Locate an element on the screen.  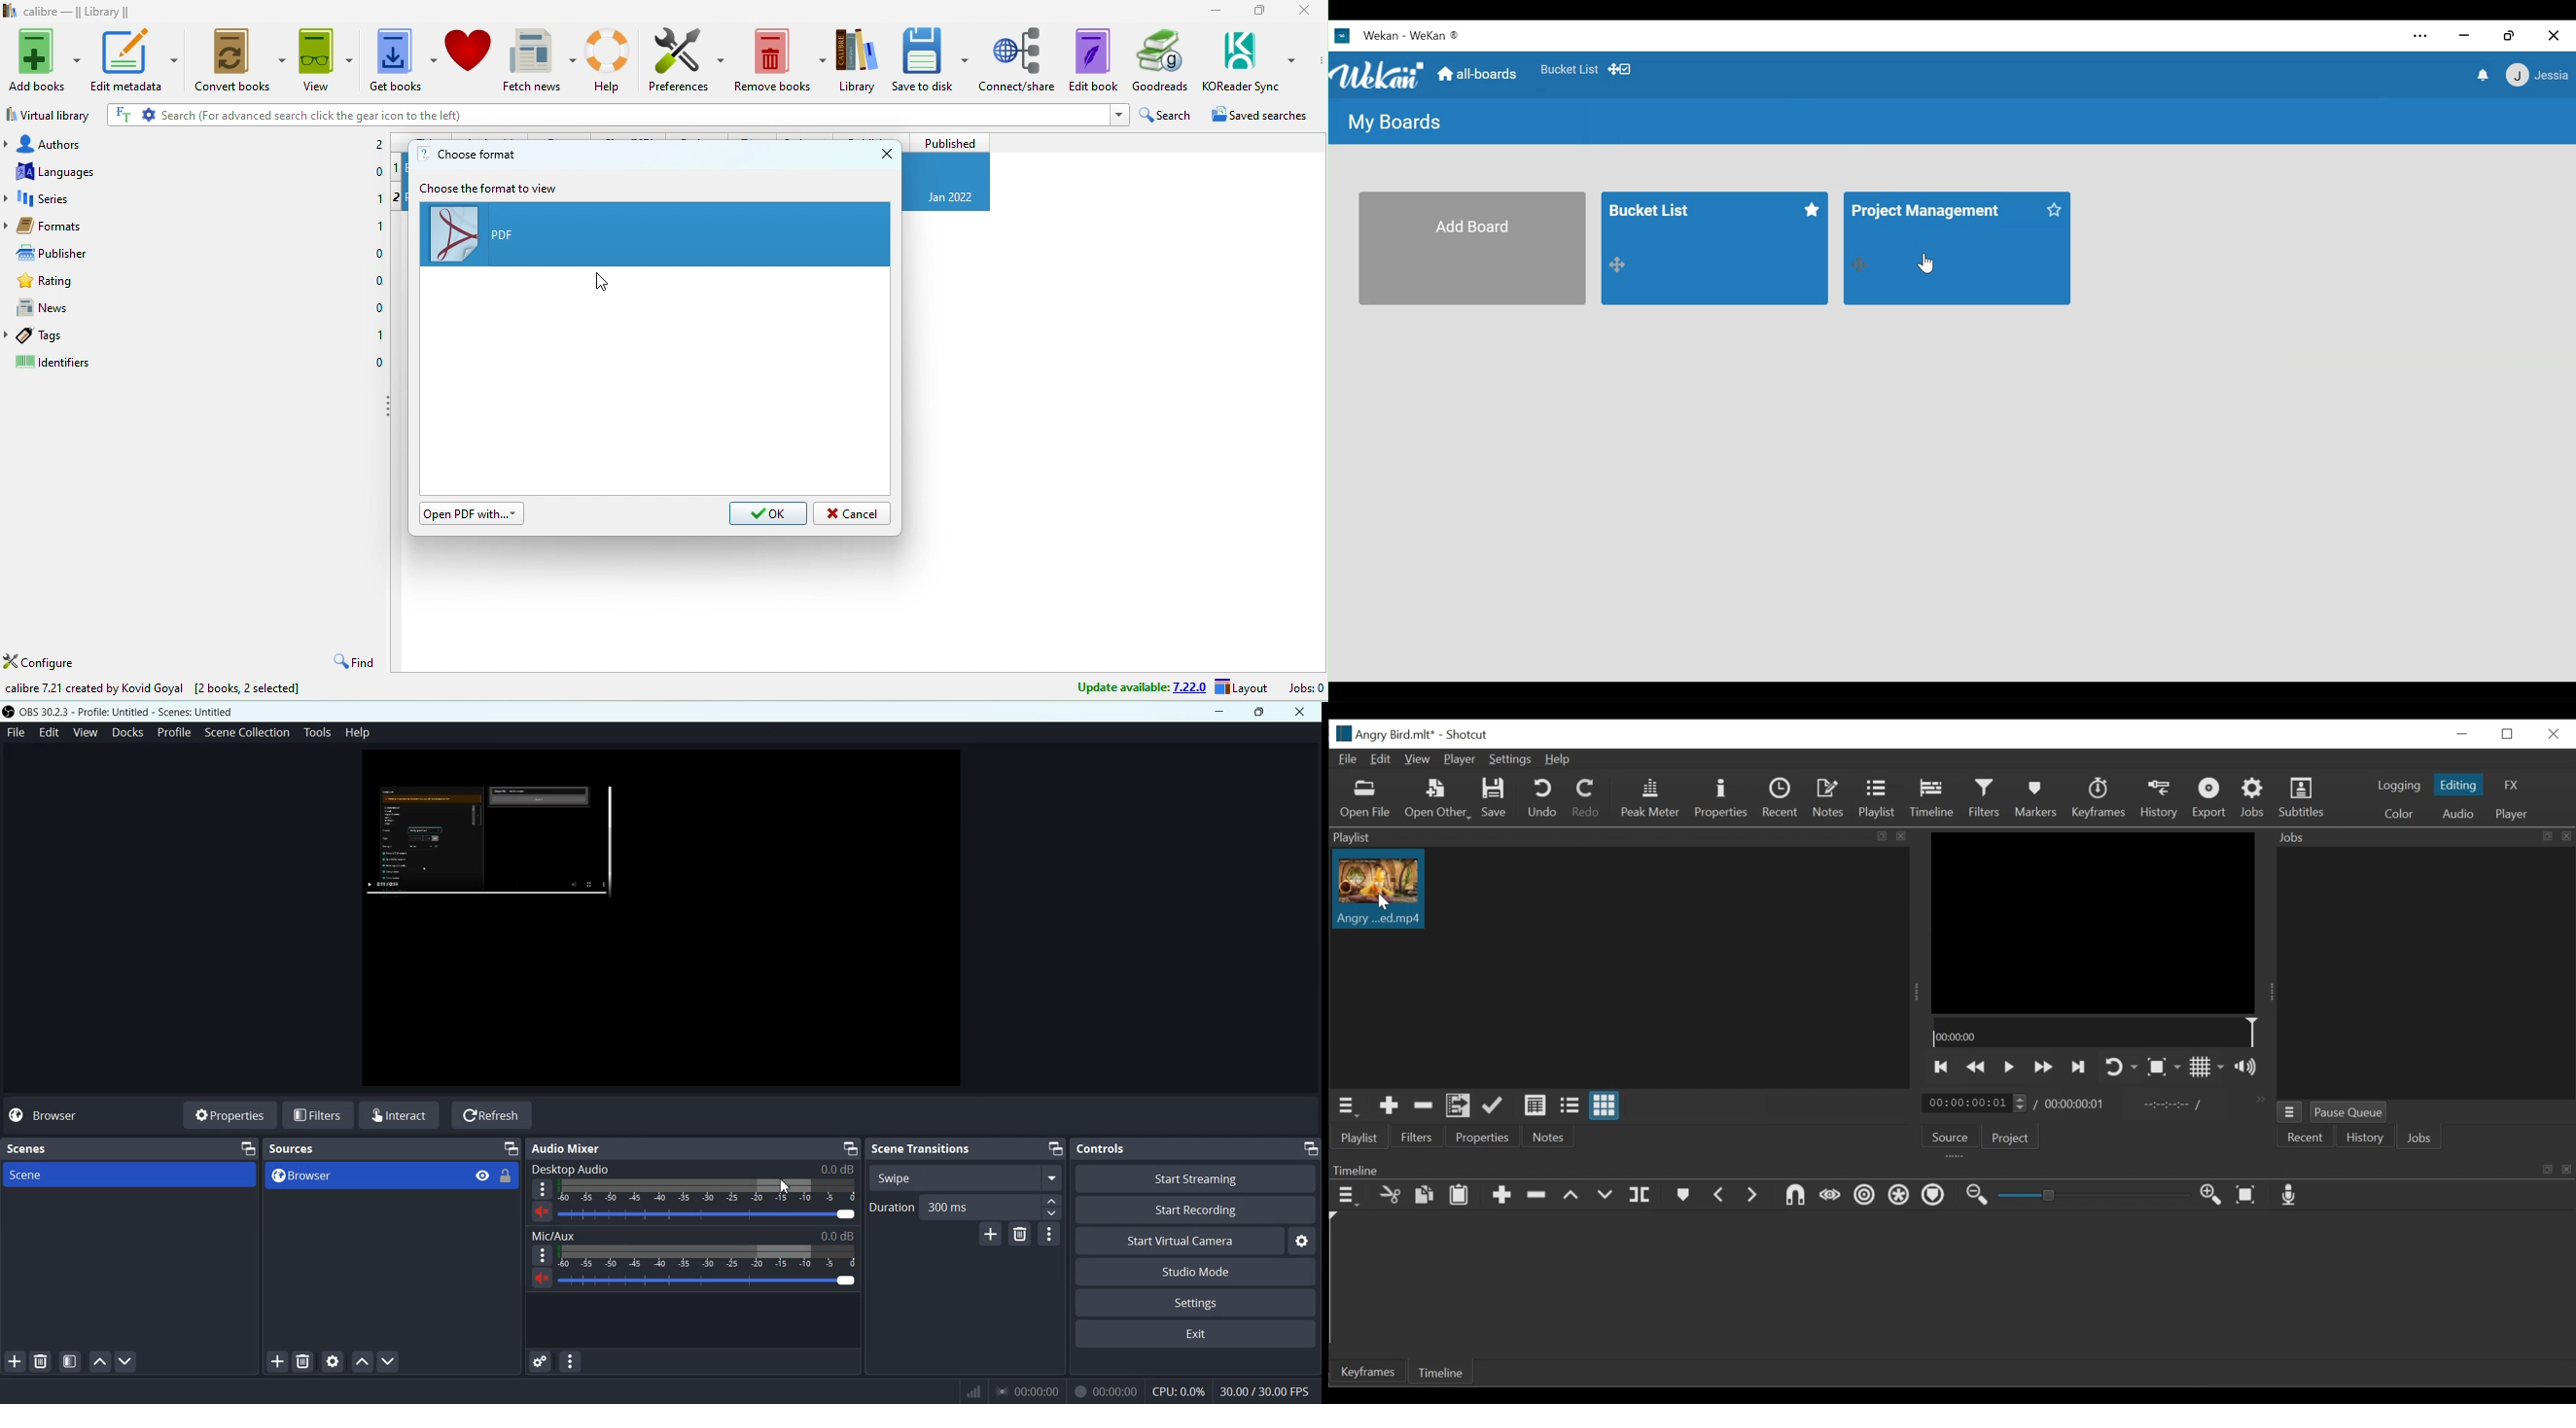
calibre 7.21 created by kovid goyal [2 books, 2 selected] is located at coordinates (154, 689).